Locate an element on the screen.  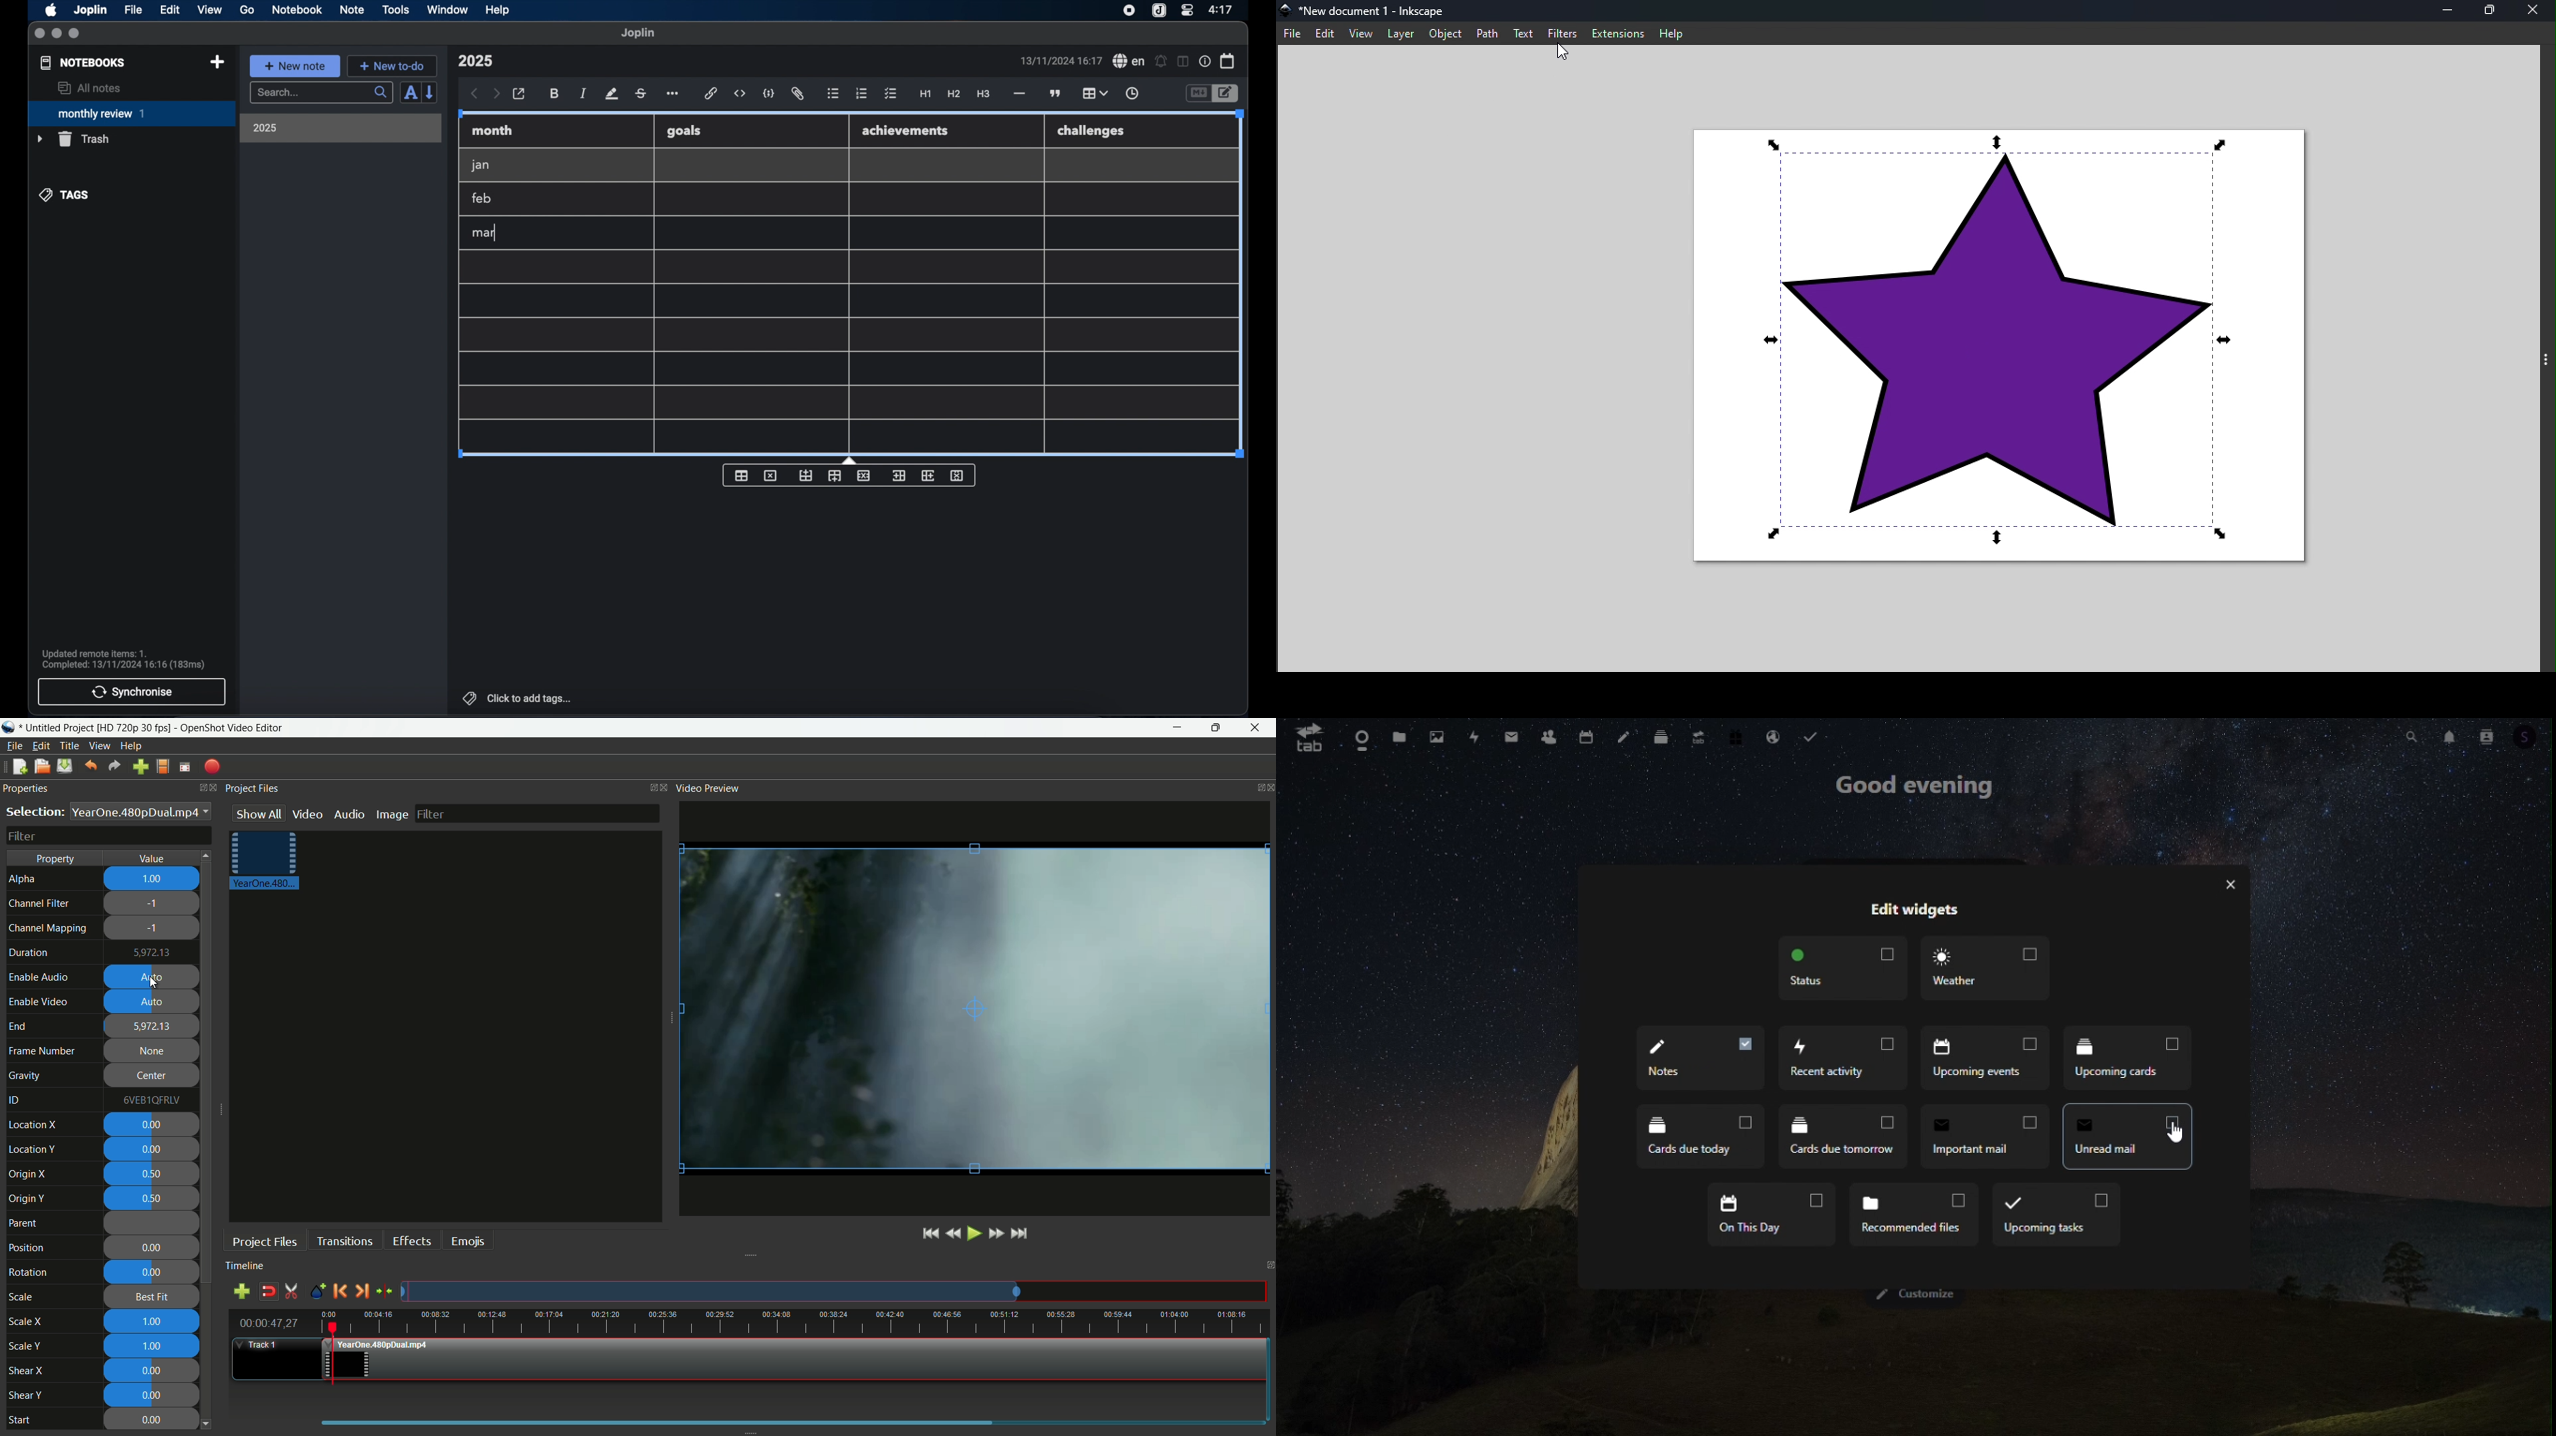
mar is located at coordinates (485, 233).